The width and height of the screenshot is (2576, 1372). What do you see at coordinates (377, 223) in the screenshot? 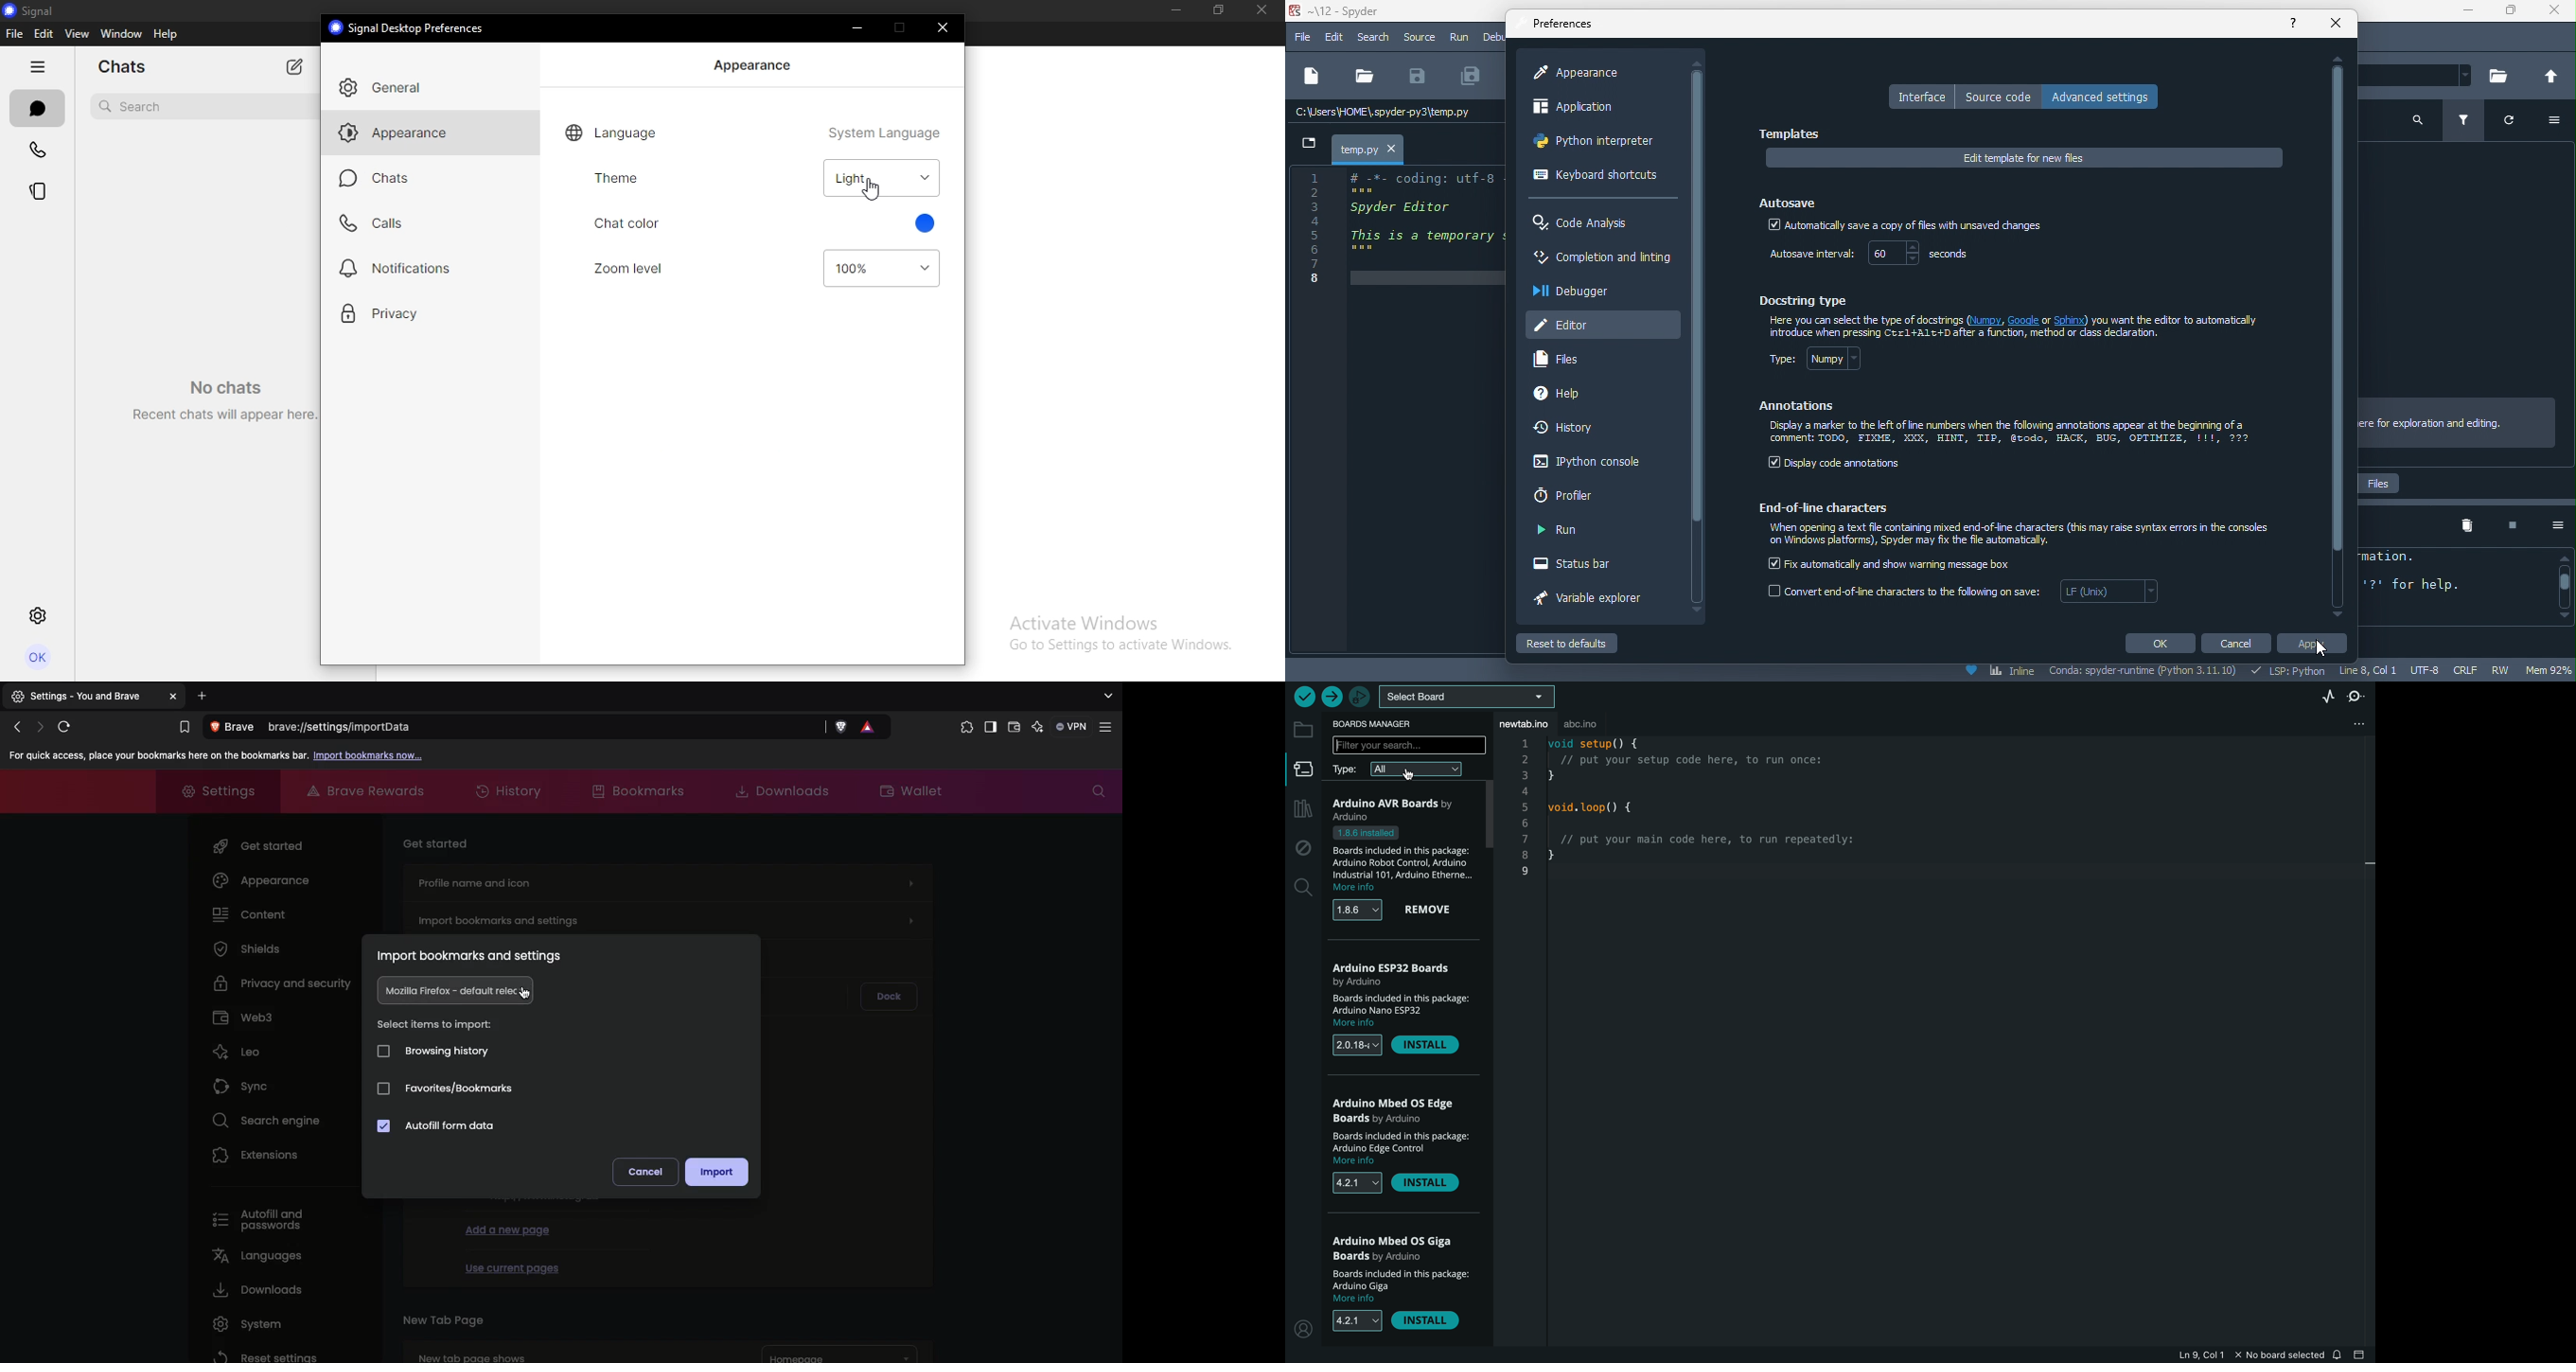
I see `calls` at bounding box center [377, 223].